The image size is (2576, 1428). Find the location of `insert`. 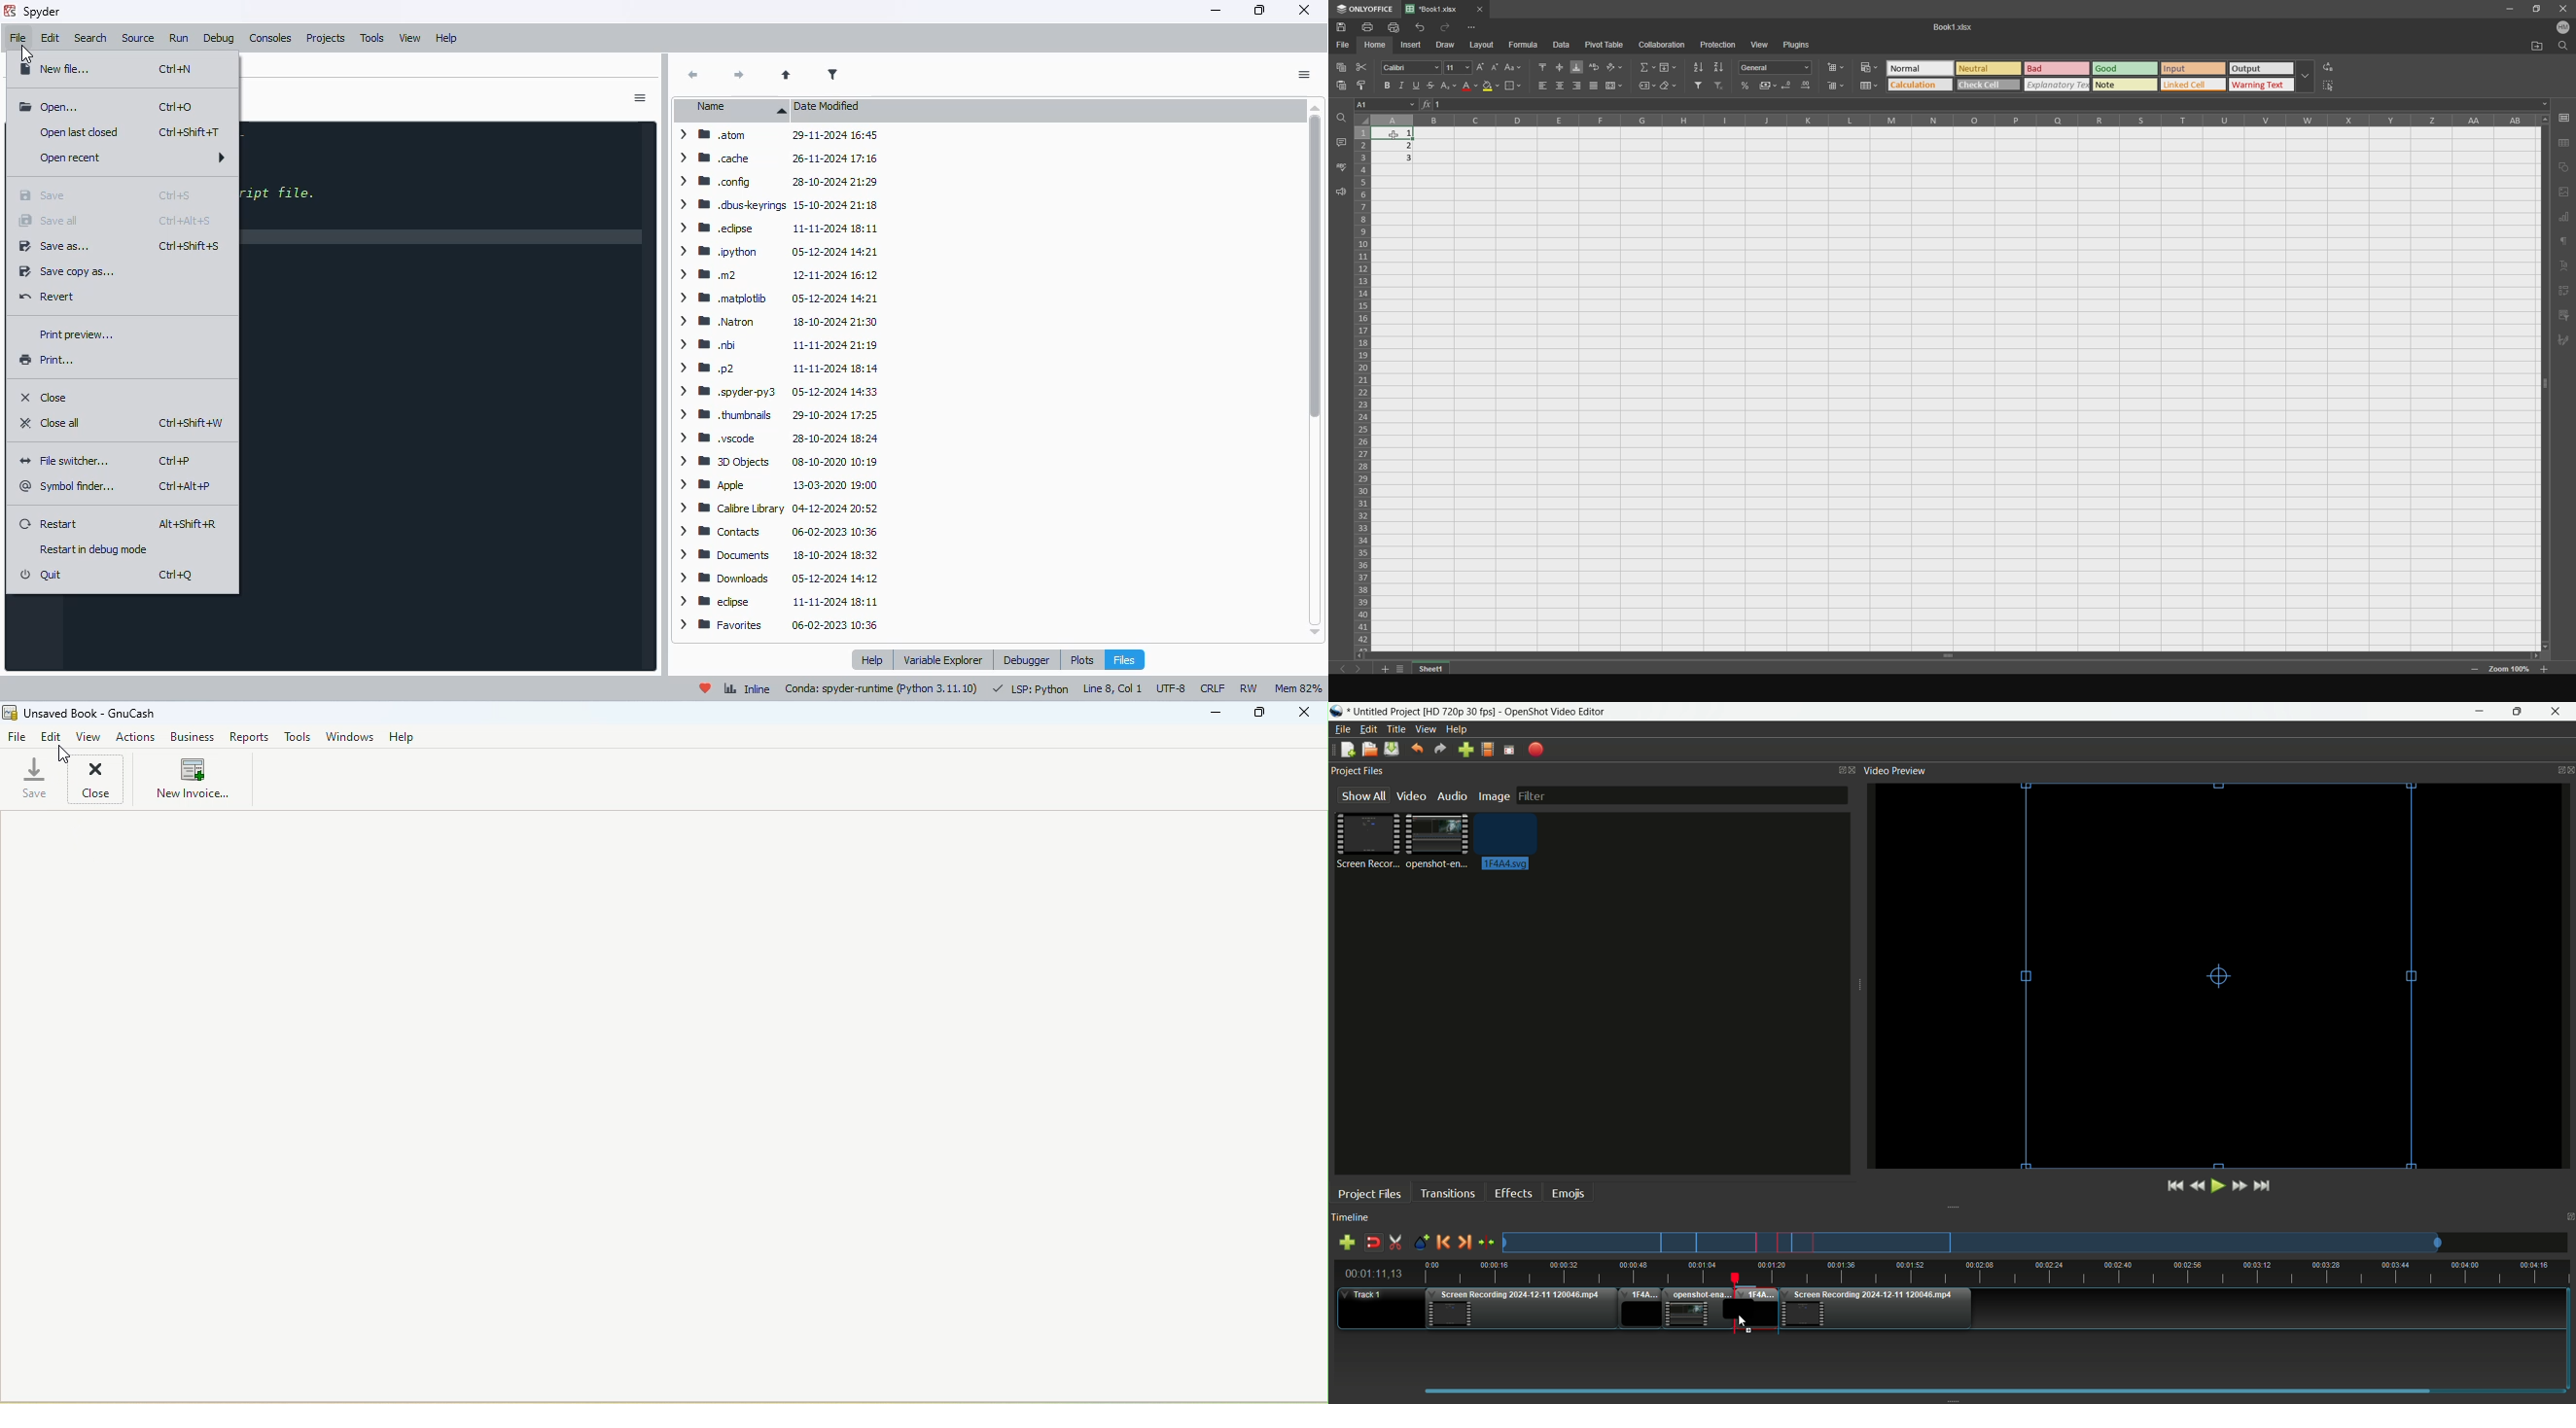

insert is located at coordinates (1414, 46).